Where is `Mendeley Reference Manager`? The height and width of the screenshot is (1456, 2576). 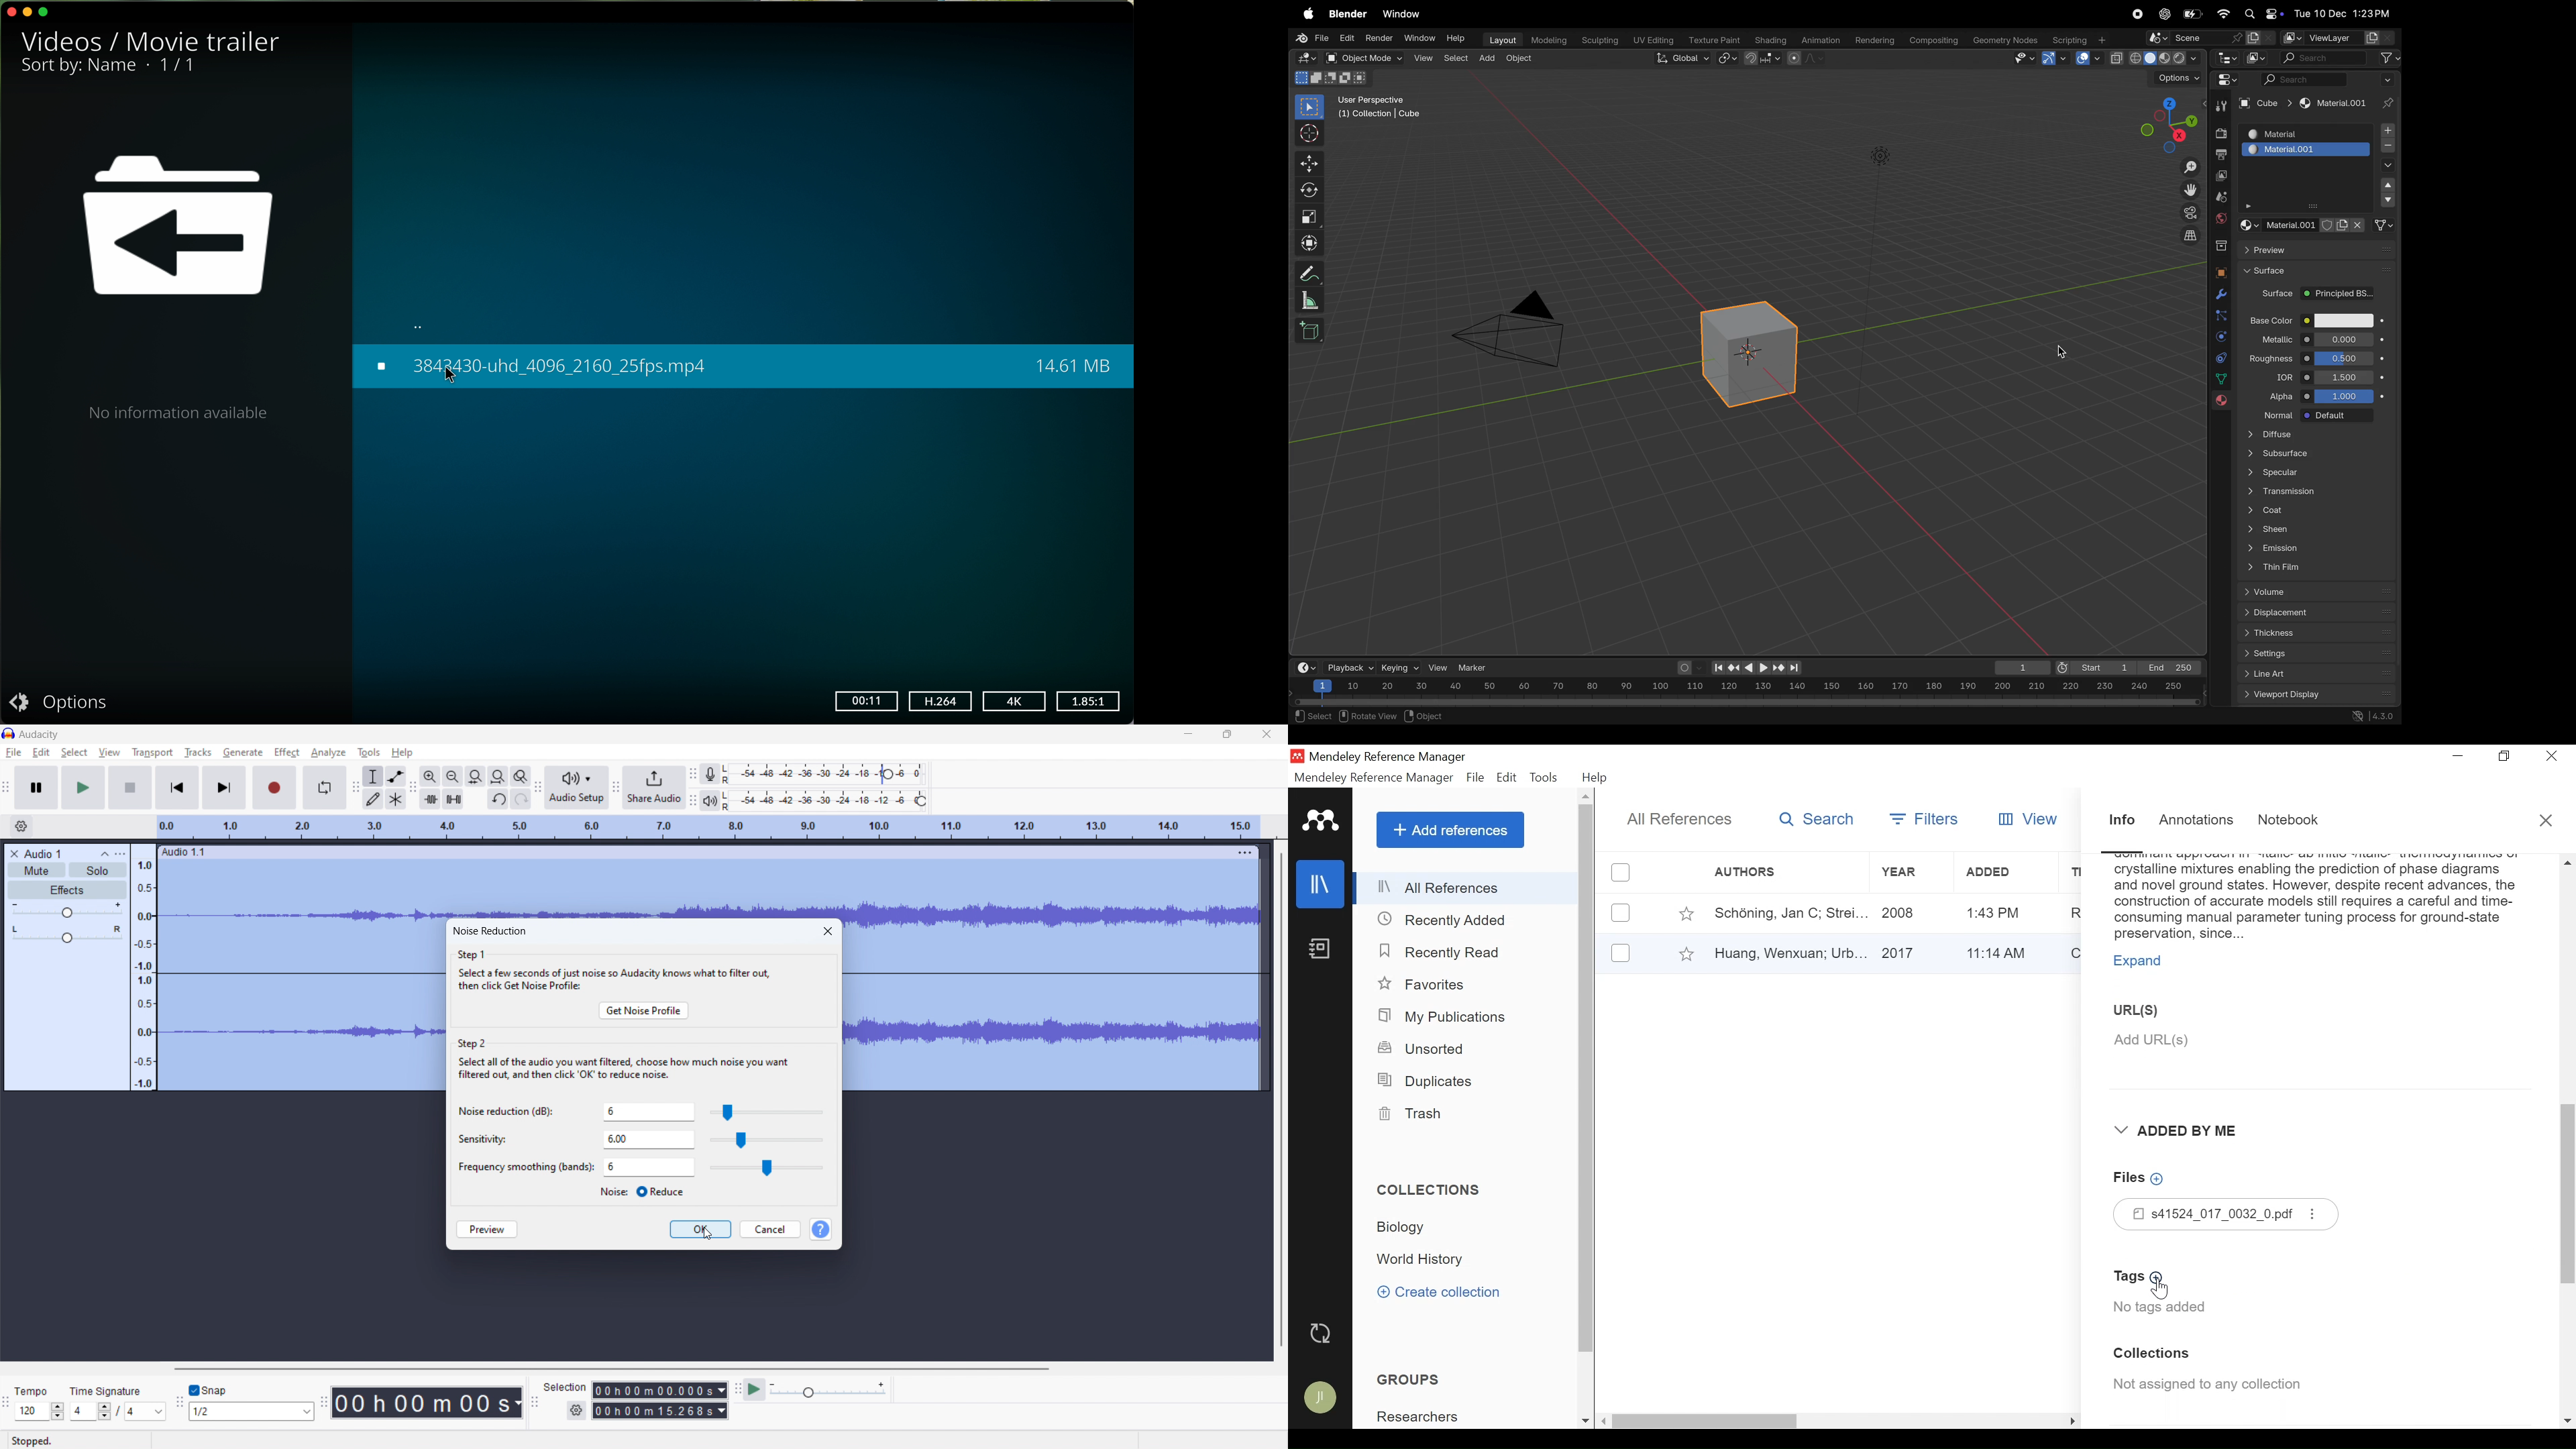
Mendeley Reference Manager is located at coordinates (1374, 780).